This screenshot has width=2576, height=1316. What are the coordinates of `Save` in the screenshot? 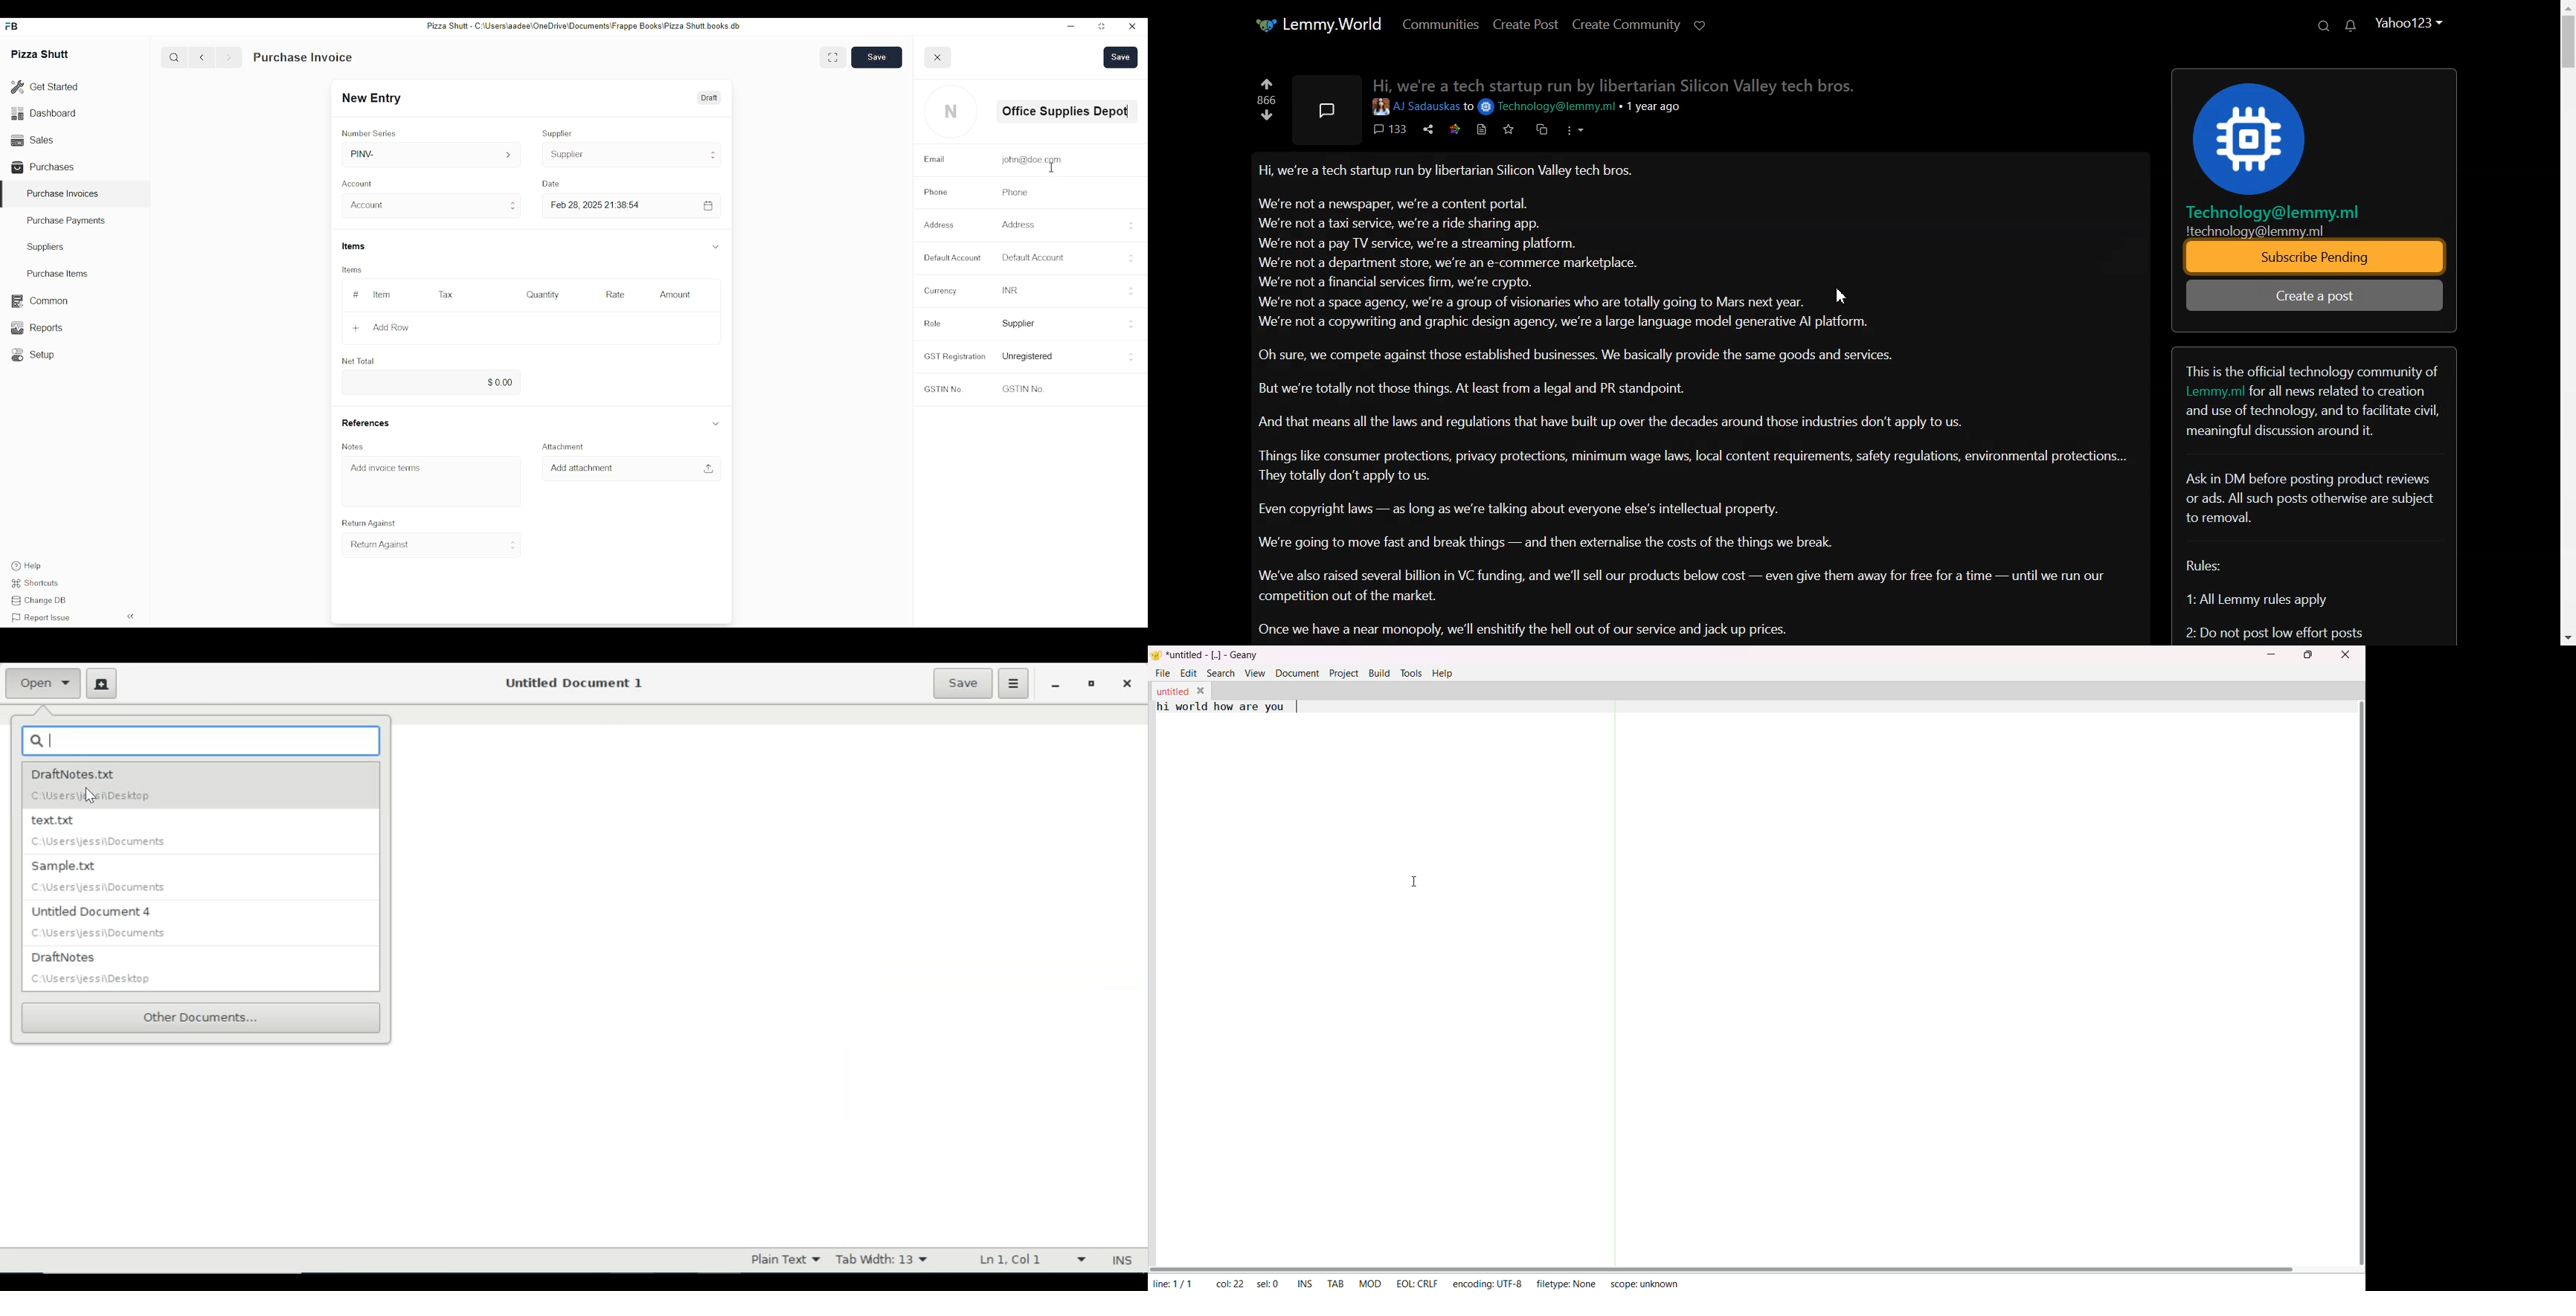 It's located at (877, 57).